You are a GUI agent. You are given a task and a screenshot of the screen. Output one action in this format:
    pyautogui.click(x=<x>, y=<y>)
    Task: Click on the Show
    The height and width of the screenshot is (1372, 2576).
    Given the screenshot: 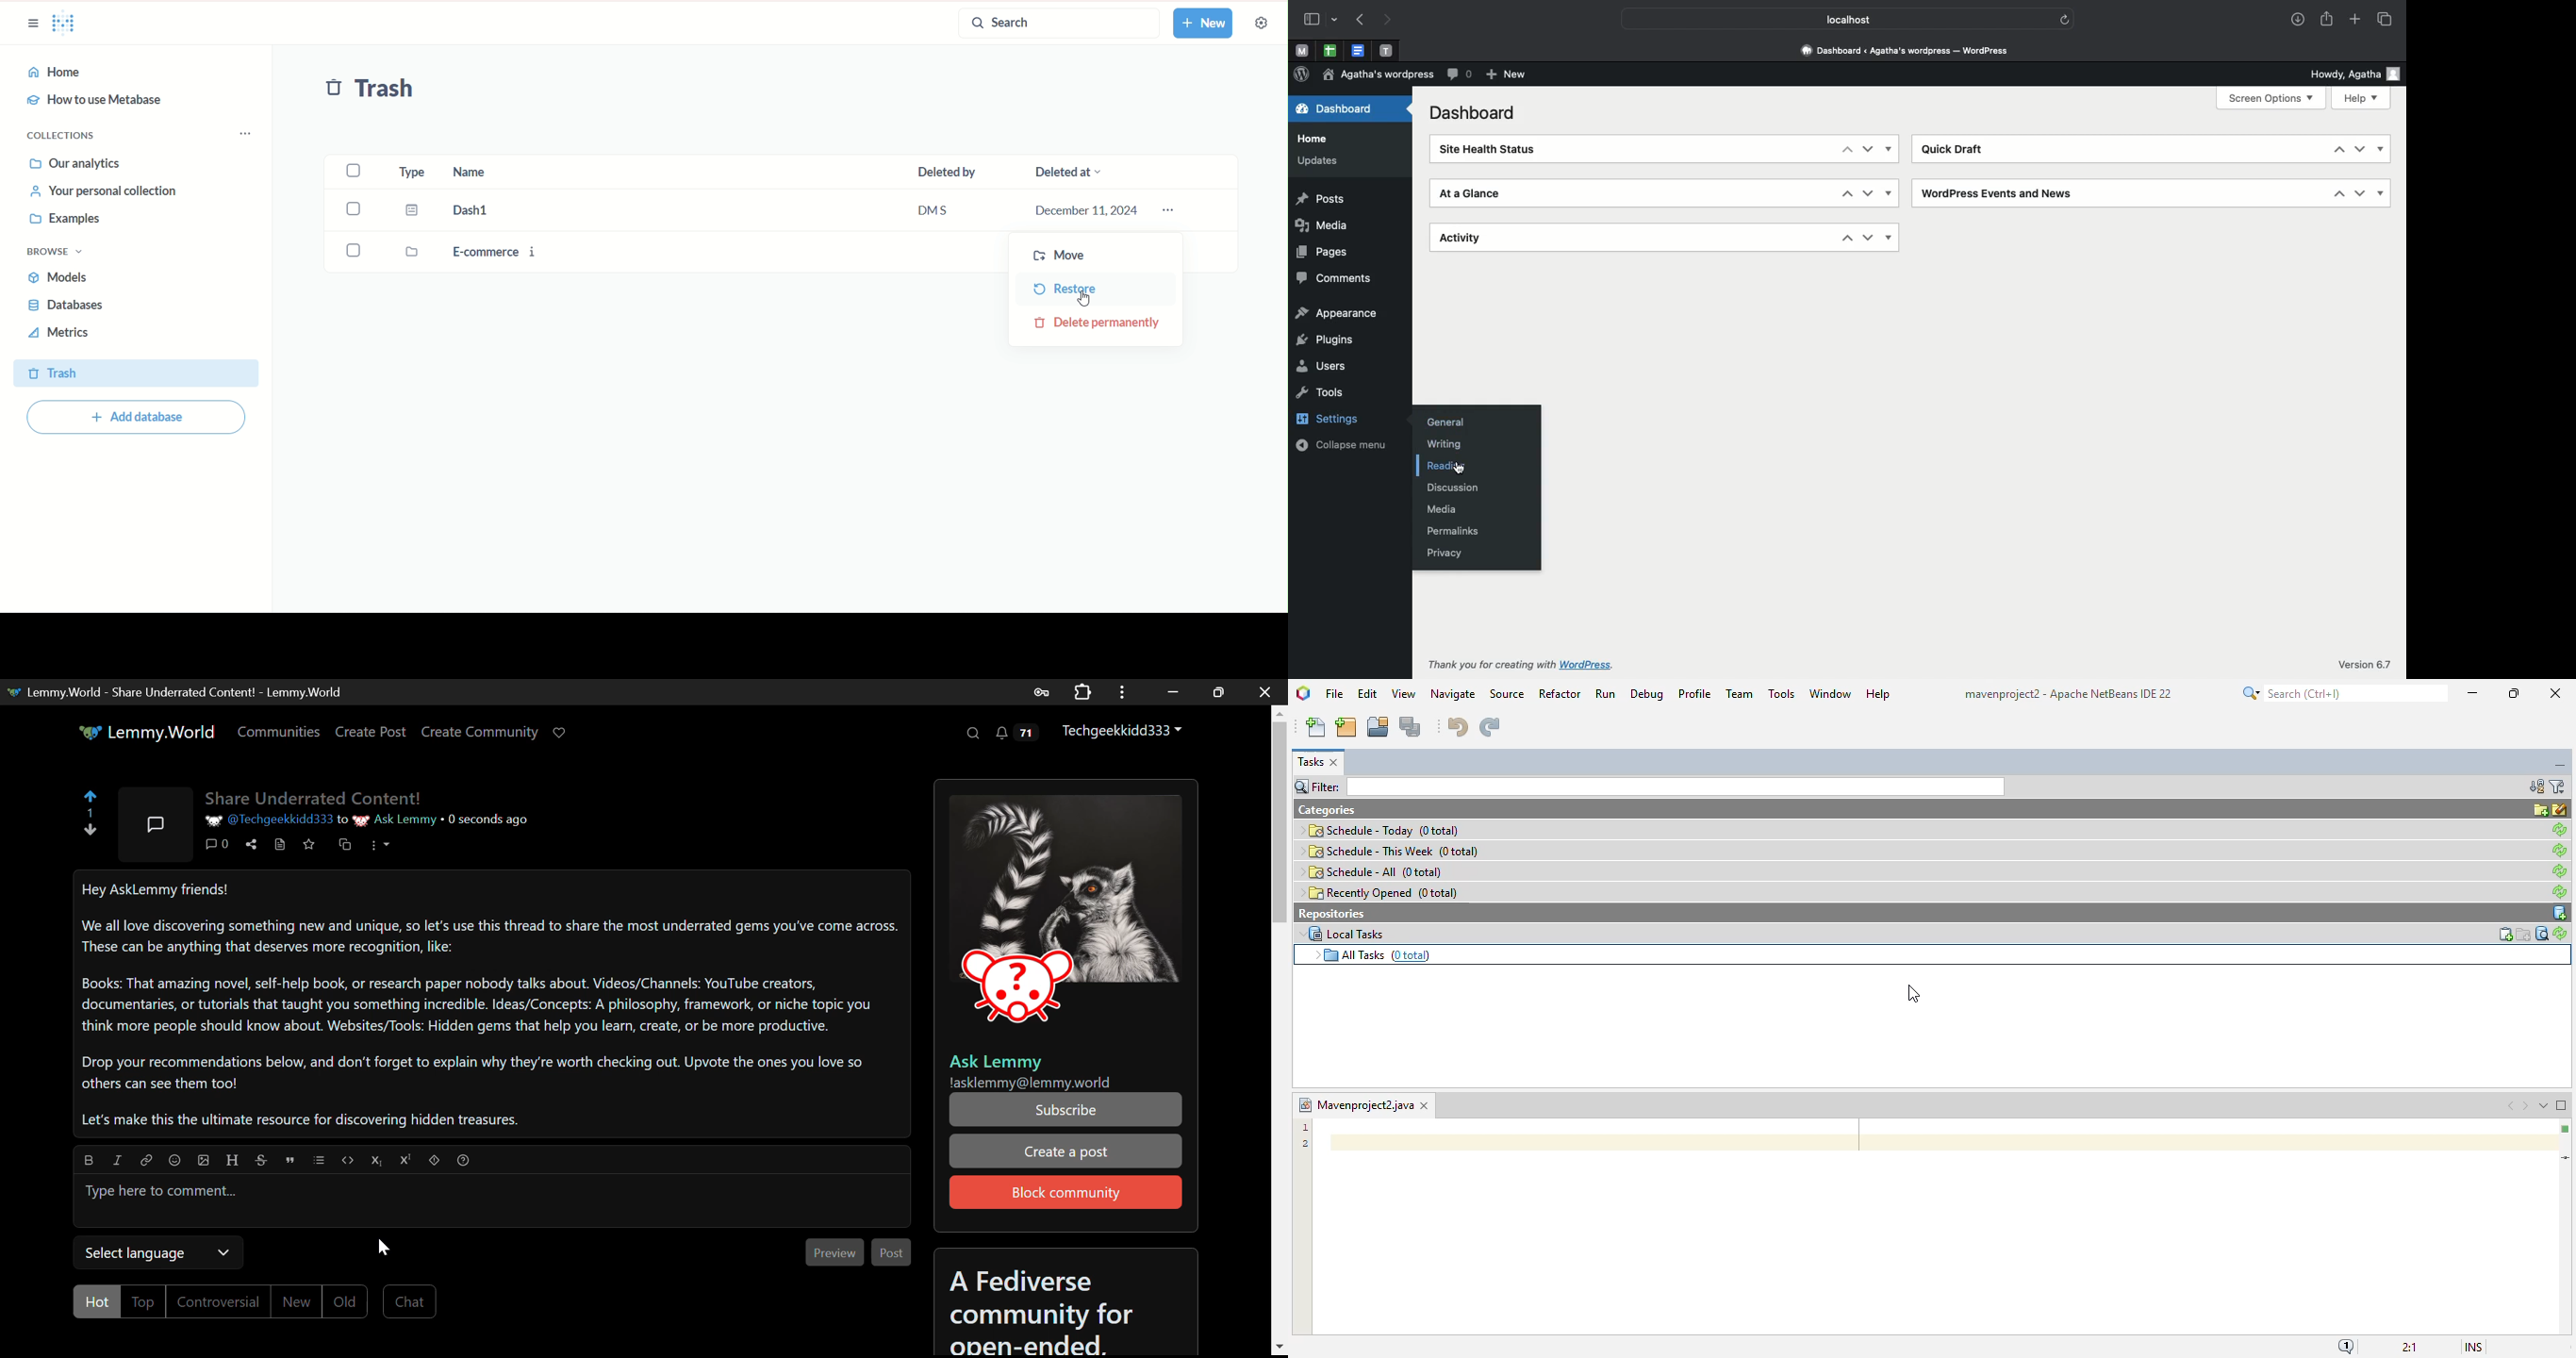 What is the action you would take?
    pyautogui.click(x=2382, y=193)
    